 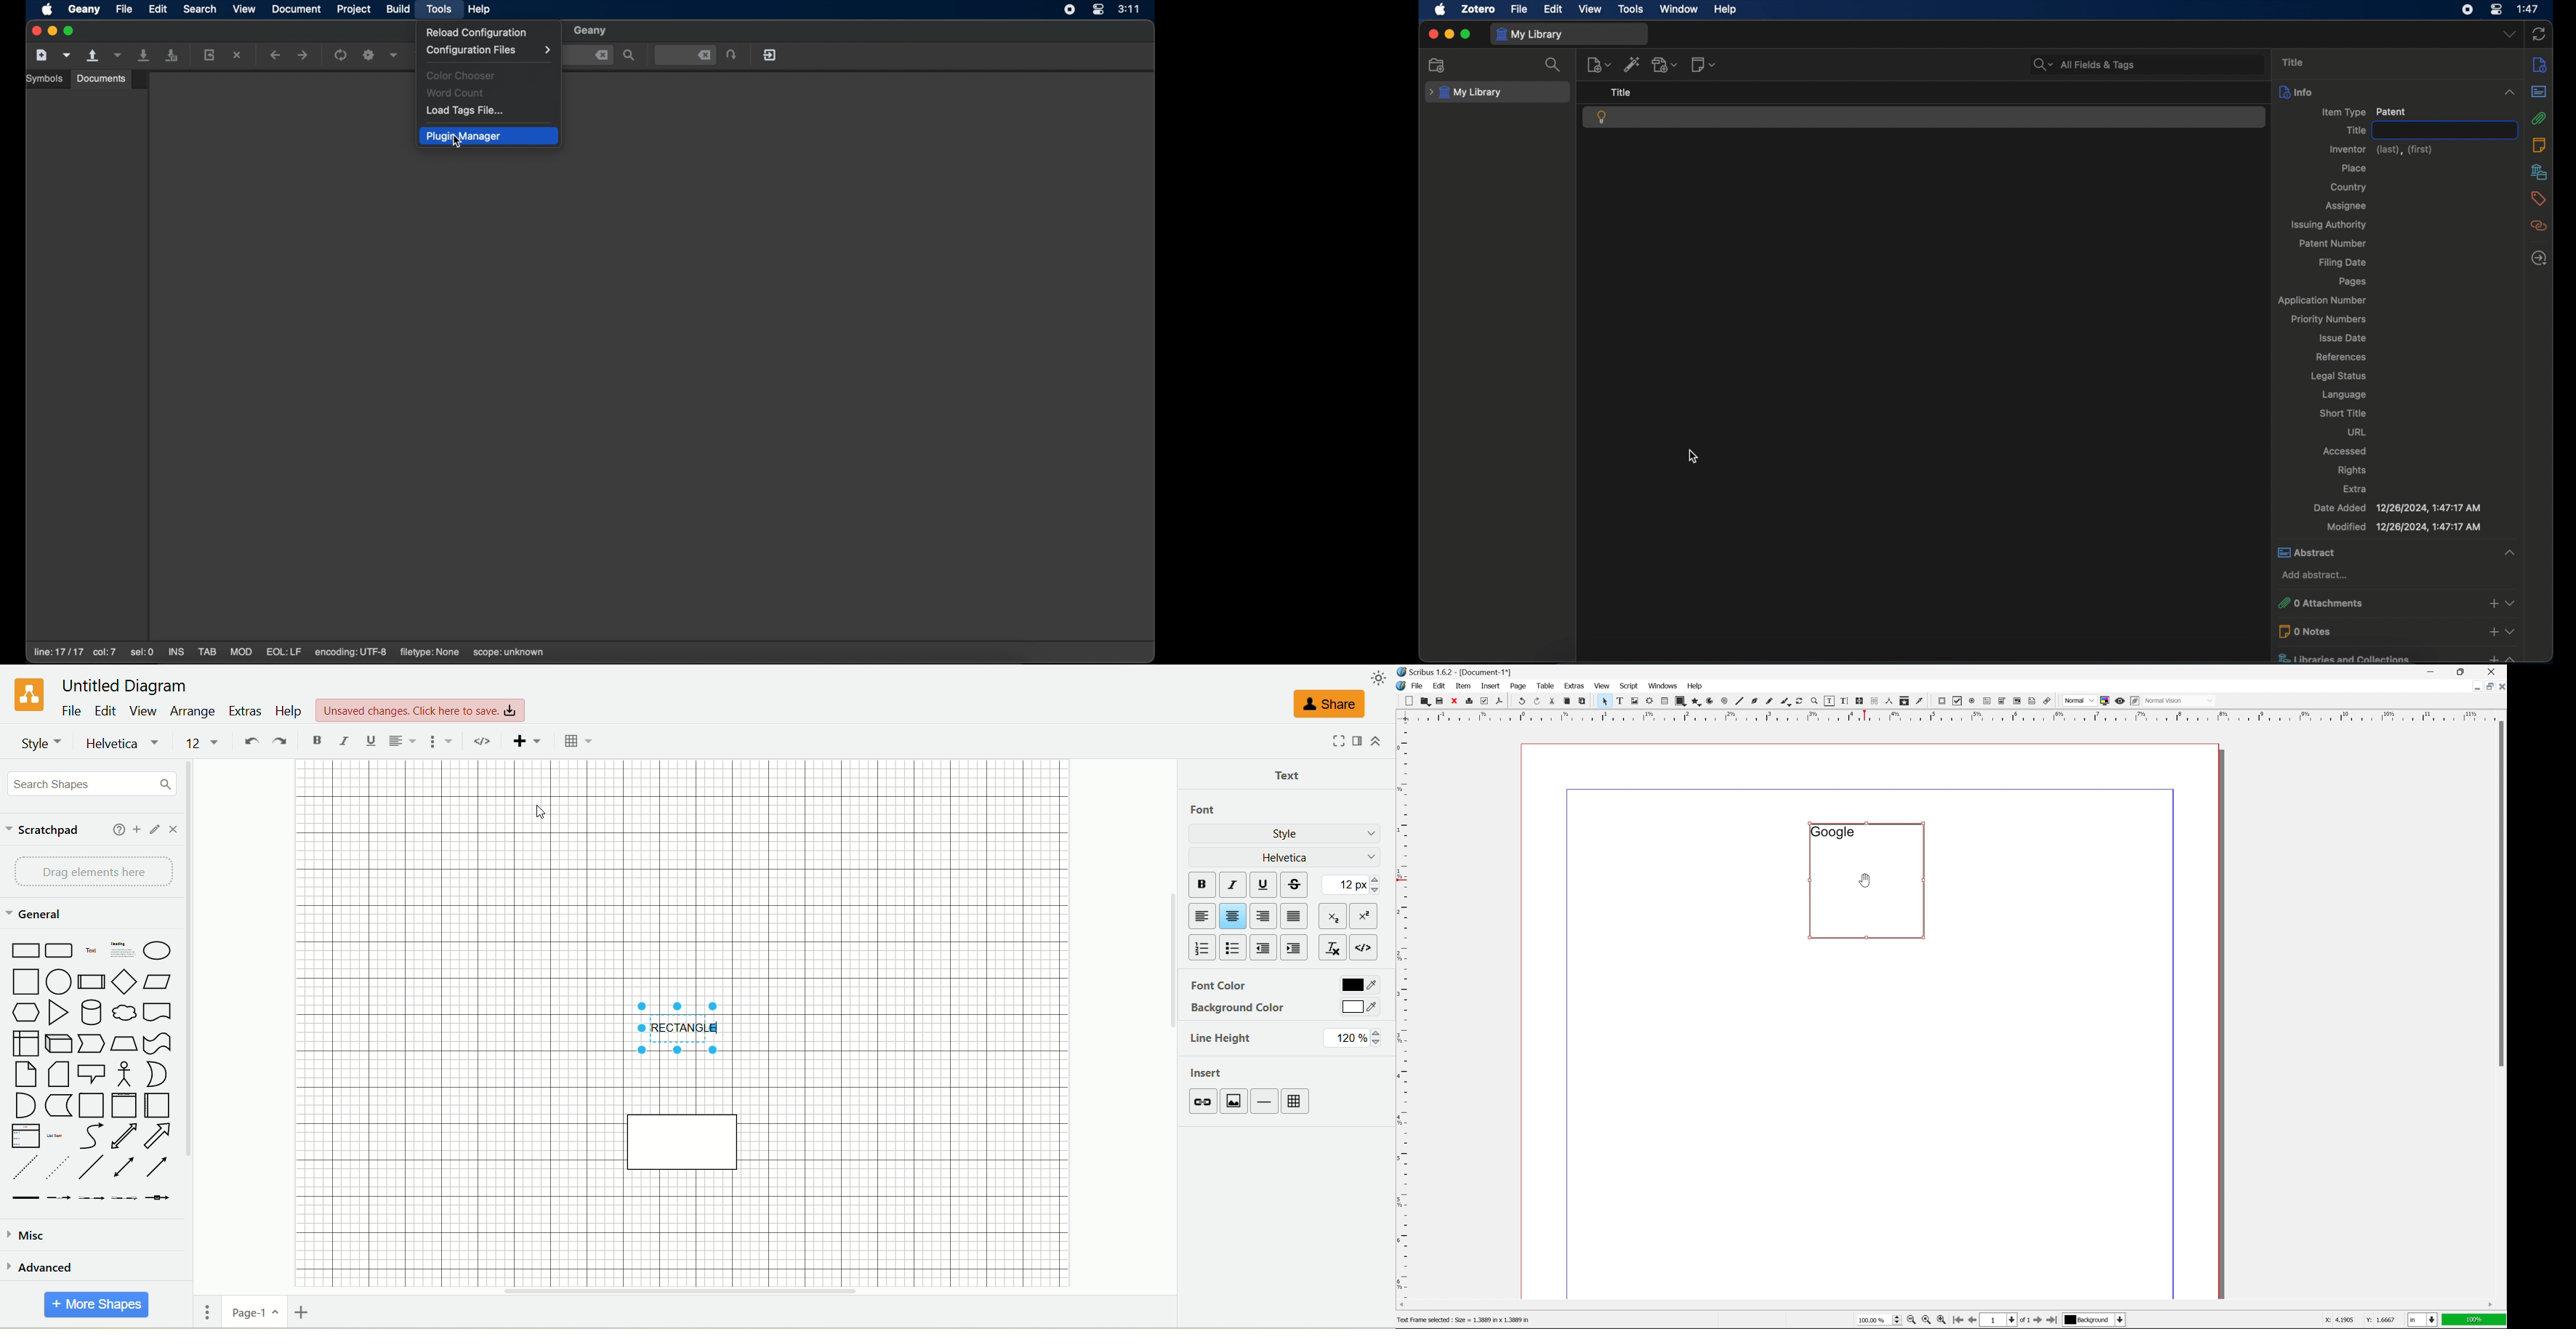 I want to click on Collapse or expand , so click(x=2510, y=553).